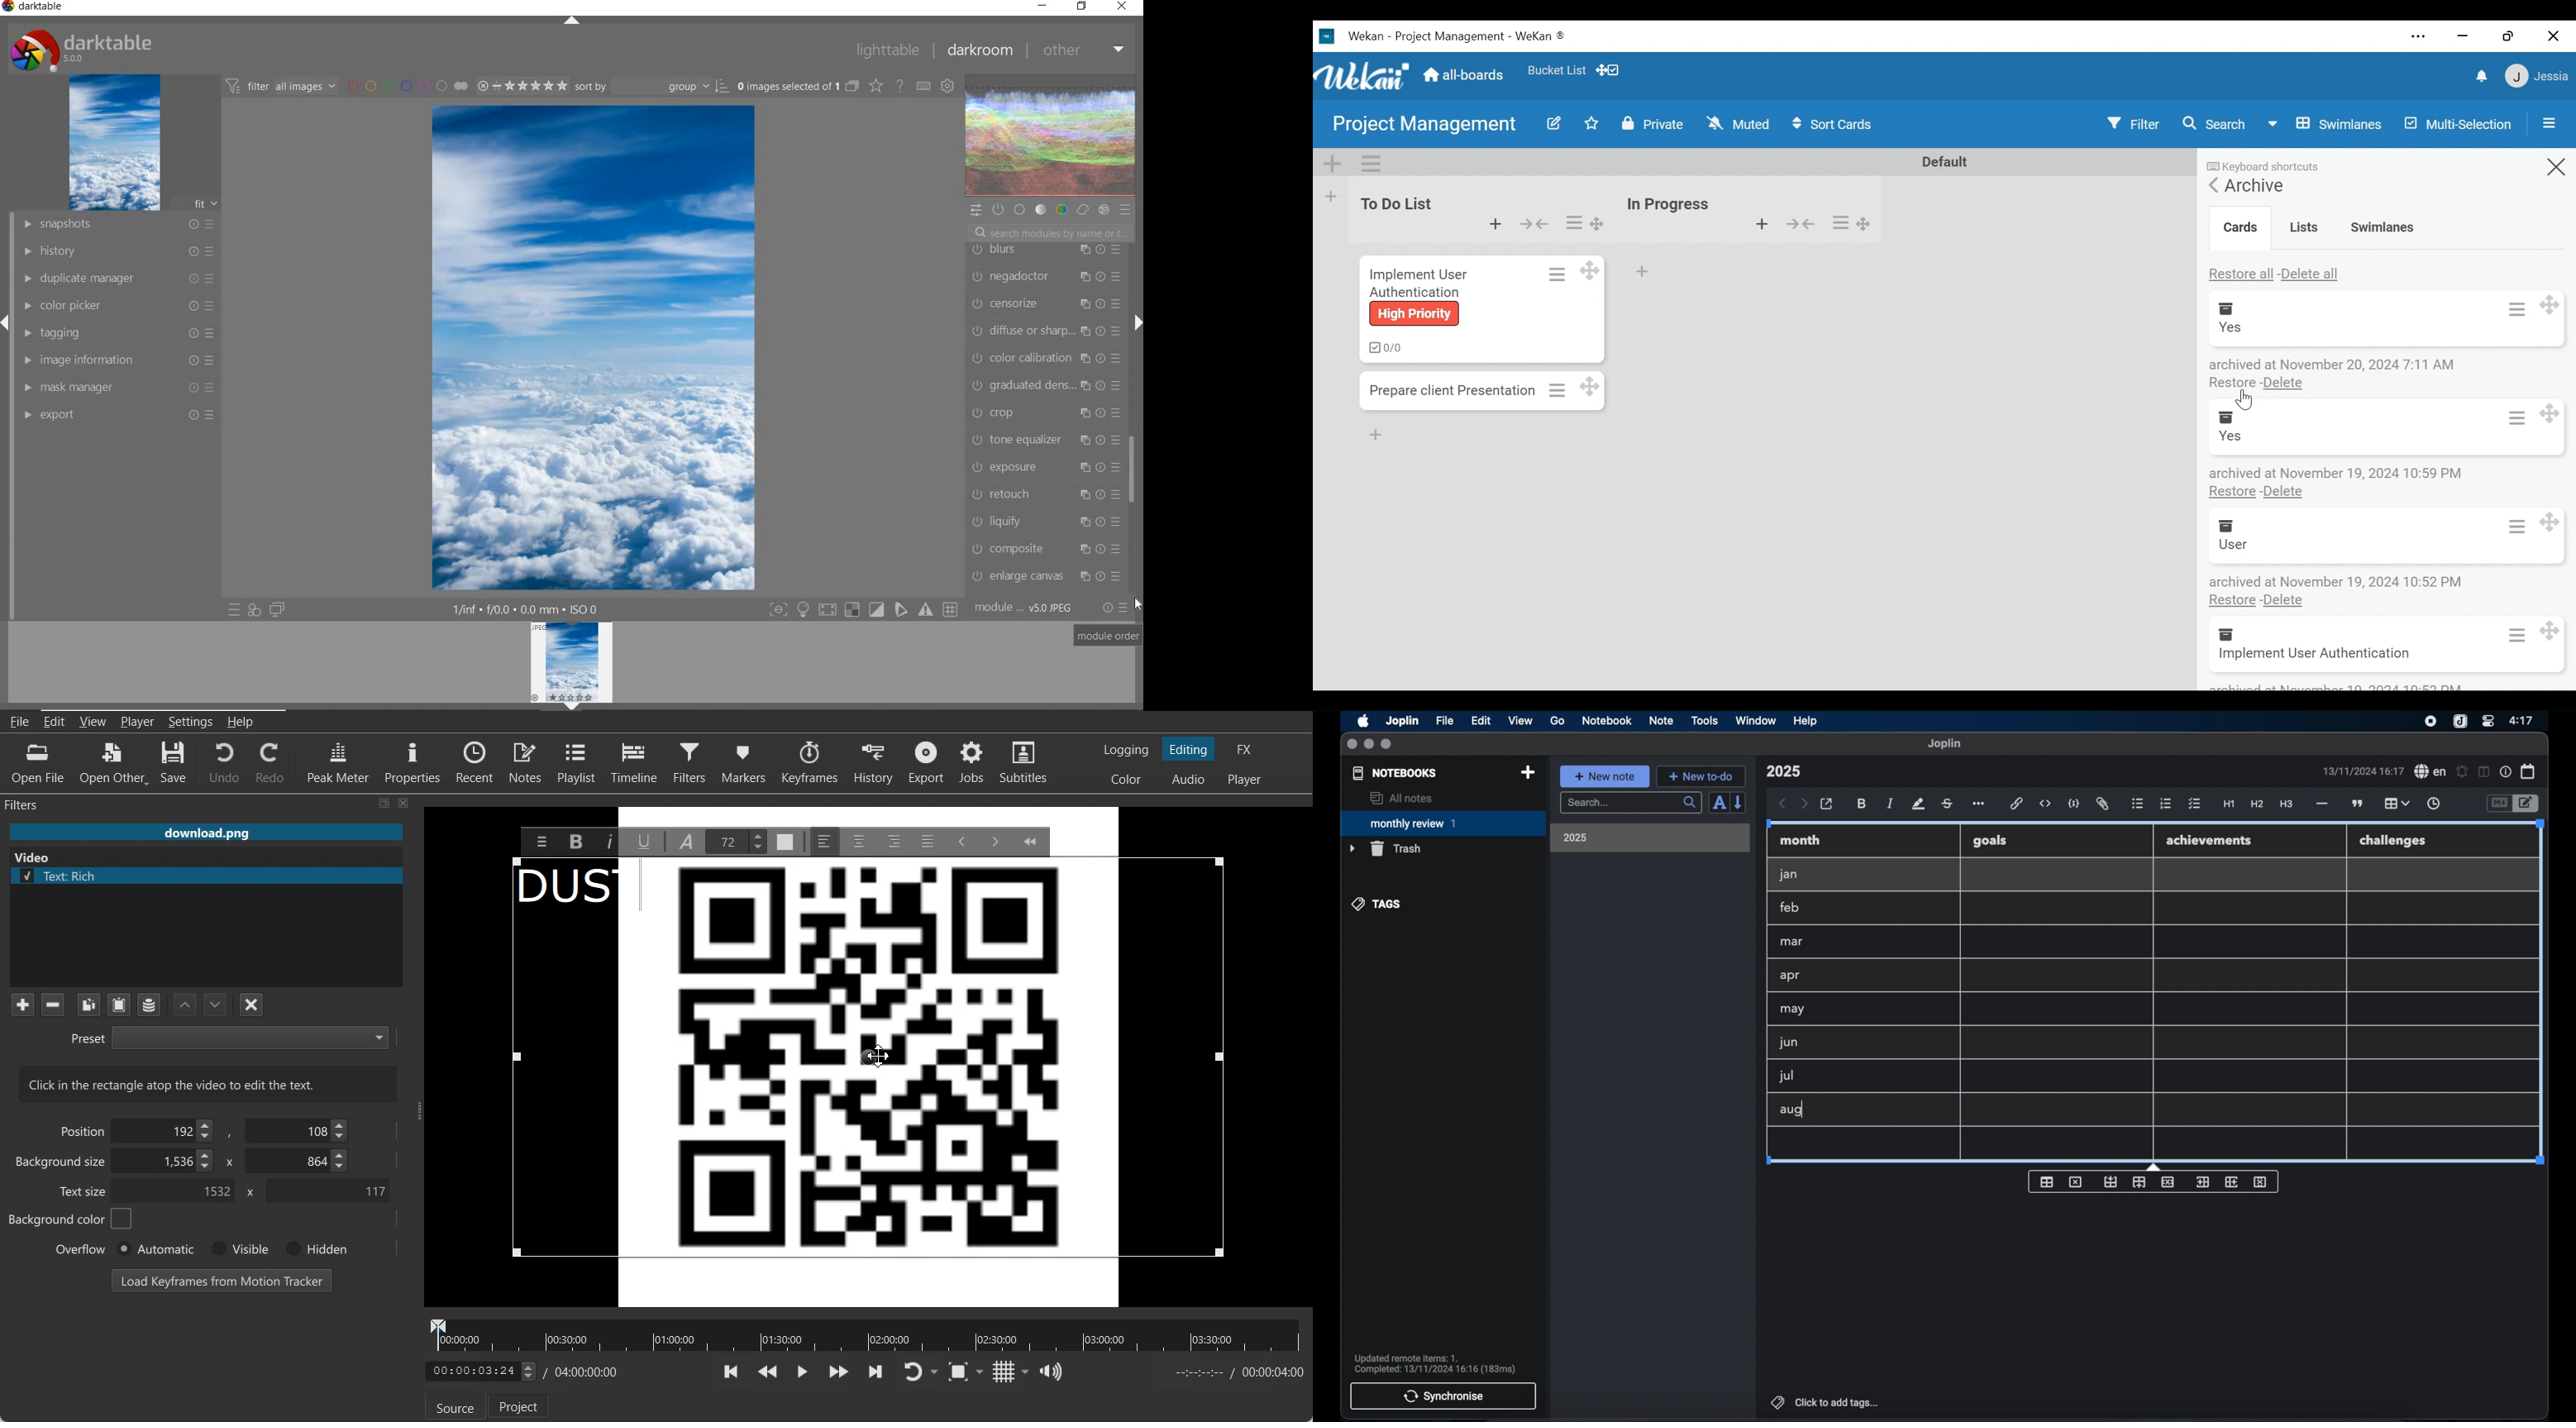 This screenshot has height=1428, width=2576. I want to click on italic, so click(1891, 803).